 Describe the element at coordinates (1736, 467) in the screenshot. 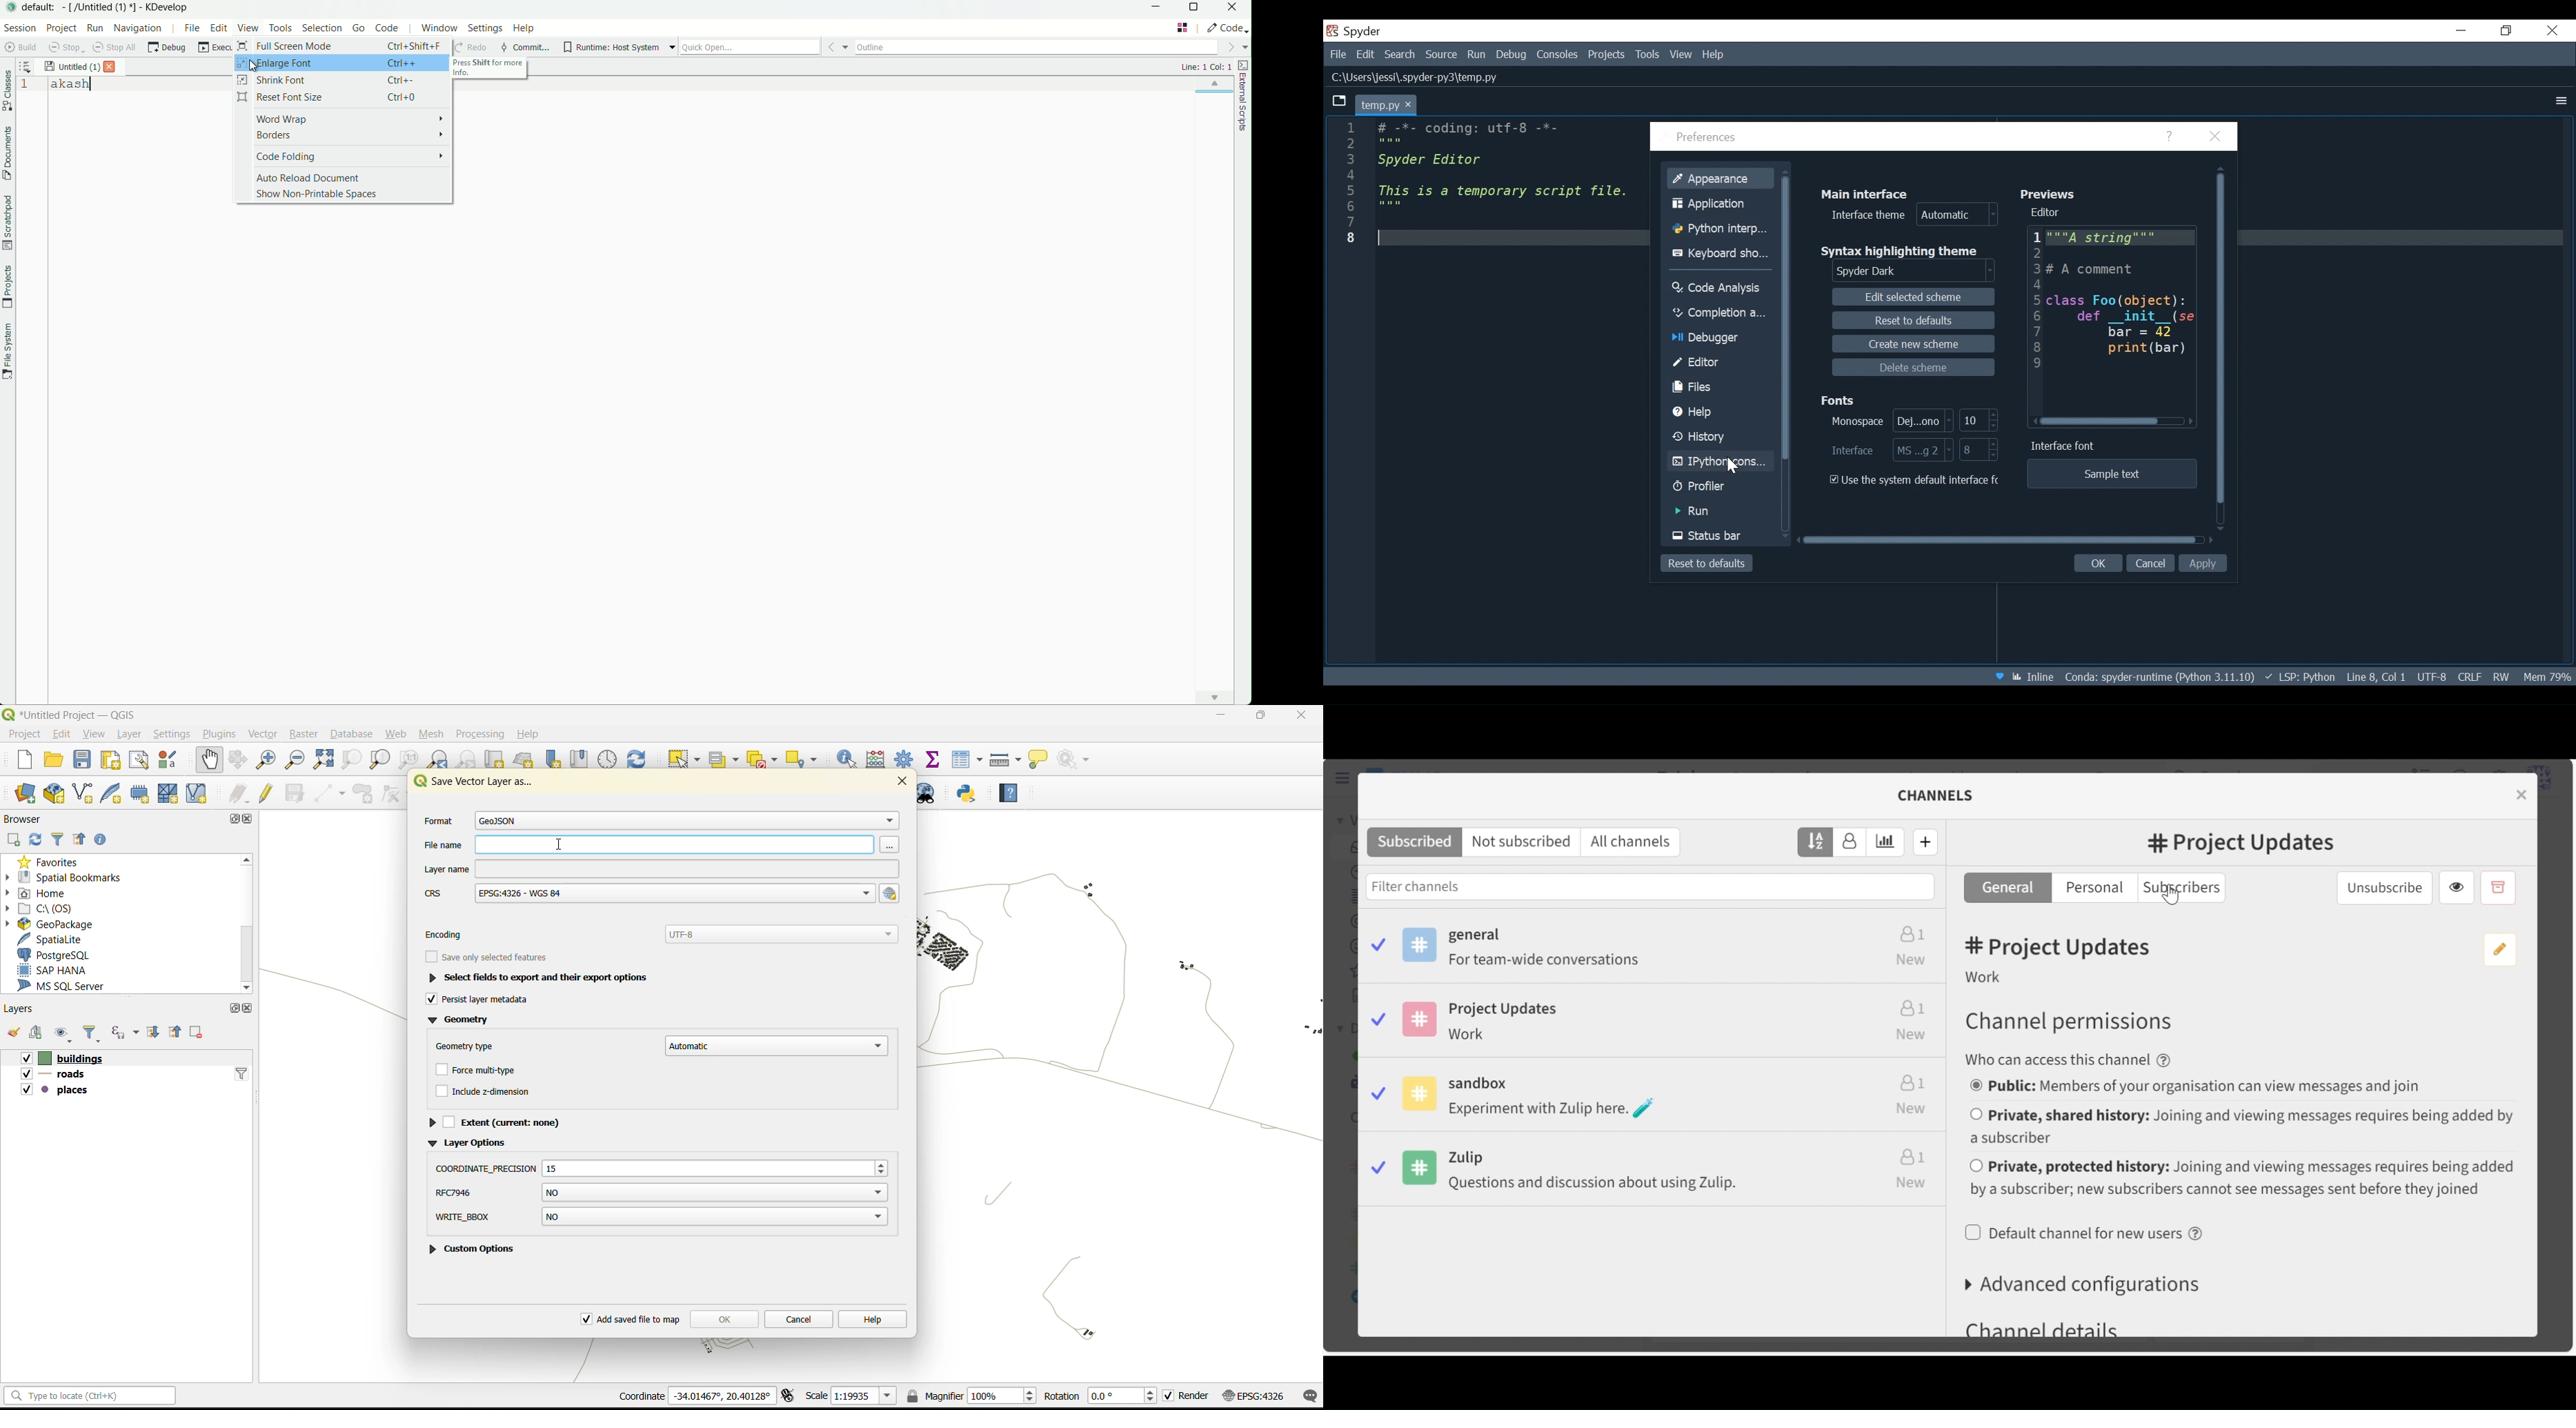

I see `Cursor` at that location.